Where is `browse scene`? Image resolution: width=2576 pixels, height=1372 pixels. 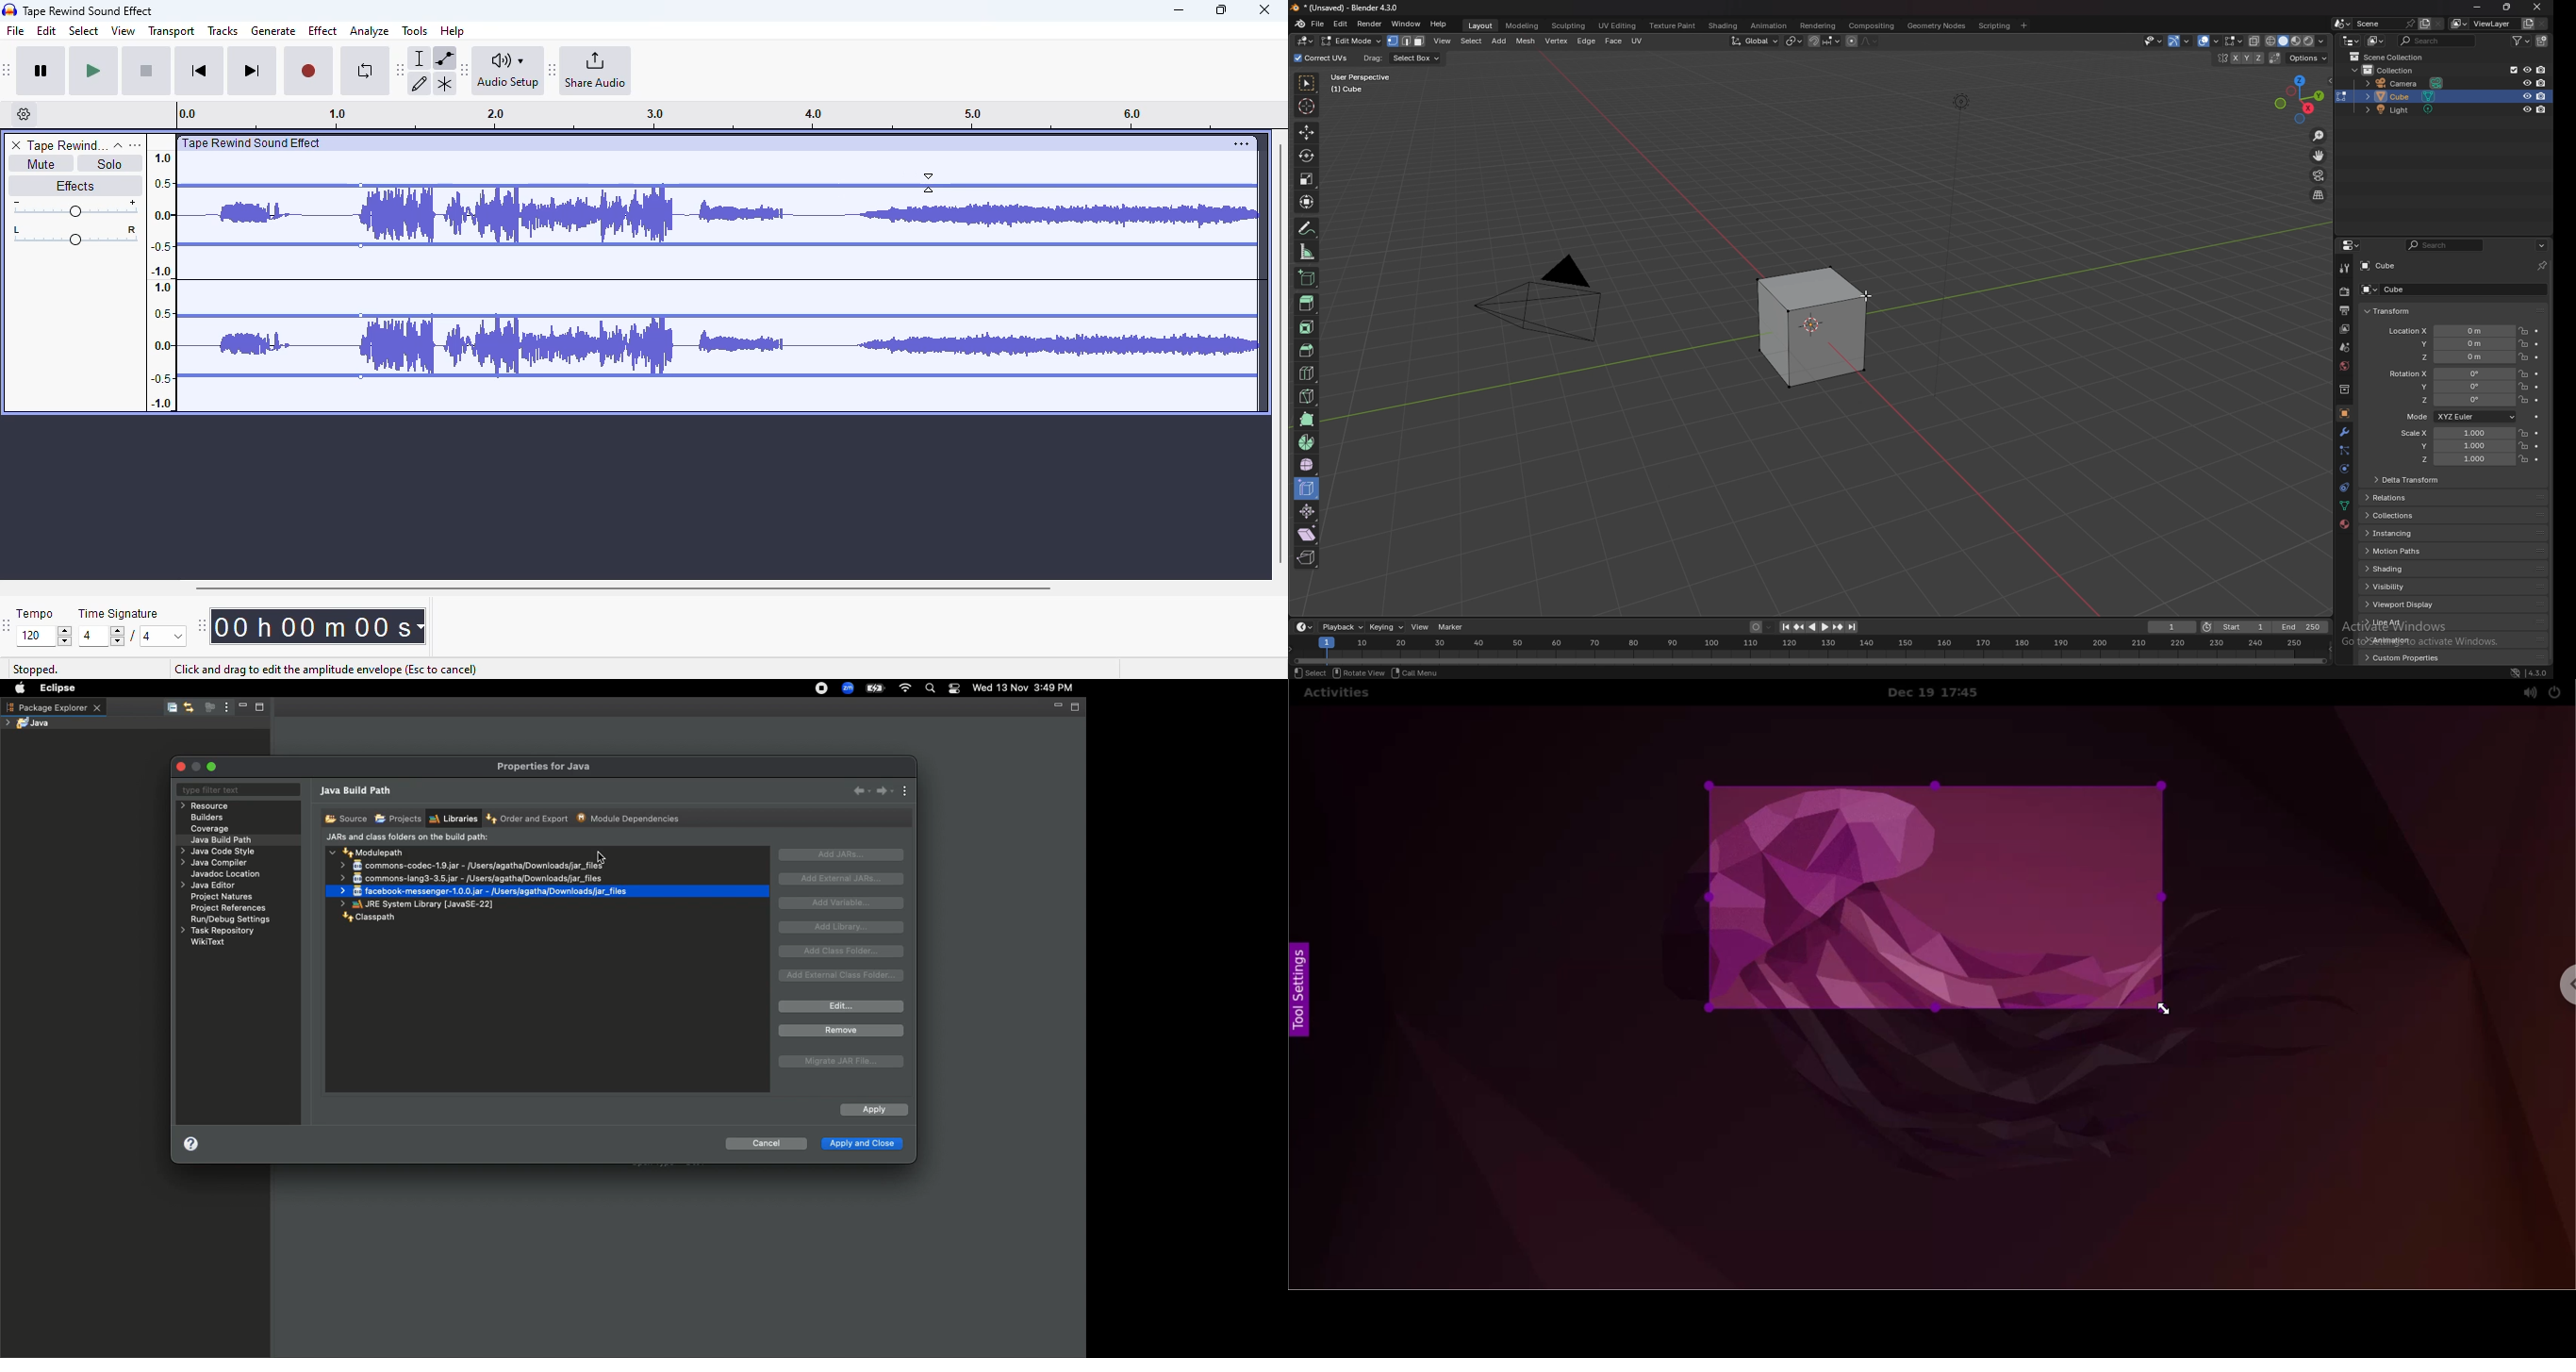 browse scene is located at coordinates (2341, 24).